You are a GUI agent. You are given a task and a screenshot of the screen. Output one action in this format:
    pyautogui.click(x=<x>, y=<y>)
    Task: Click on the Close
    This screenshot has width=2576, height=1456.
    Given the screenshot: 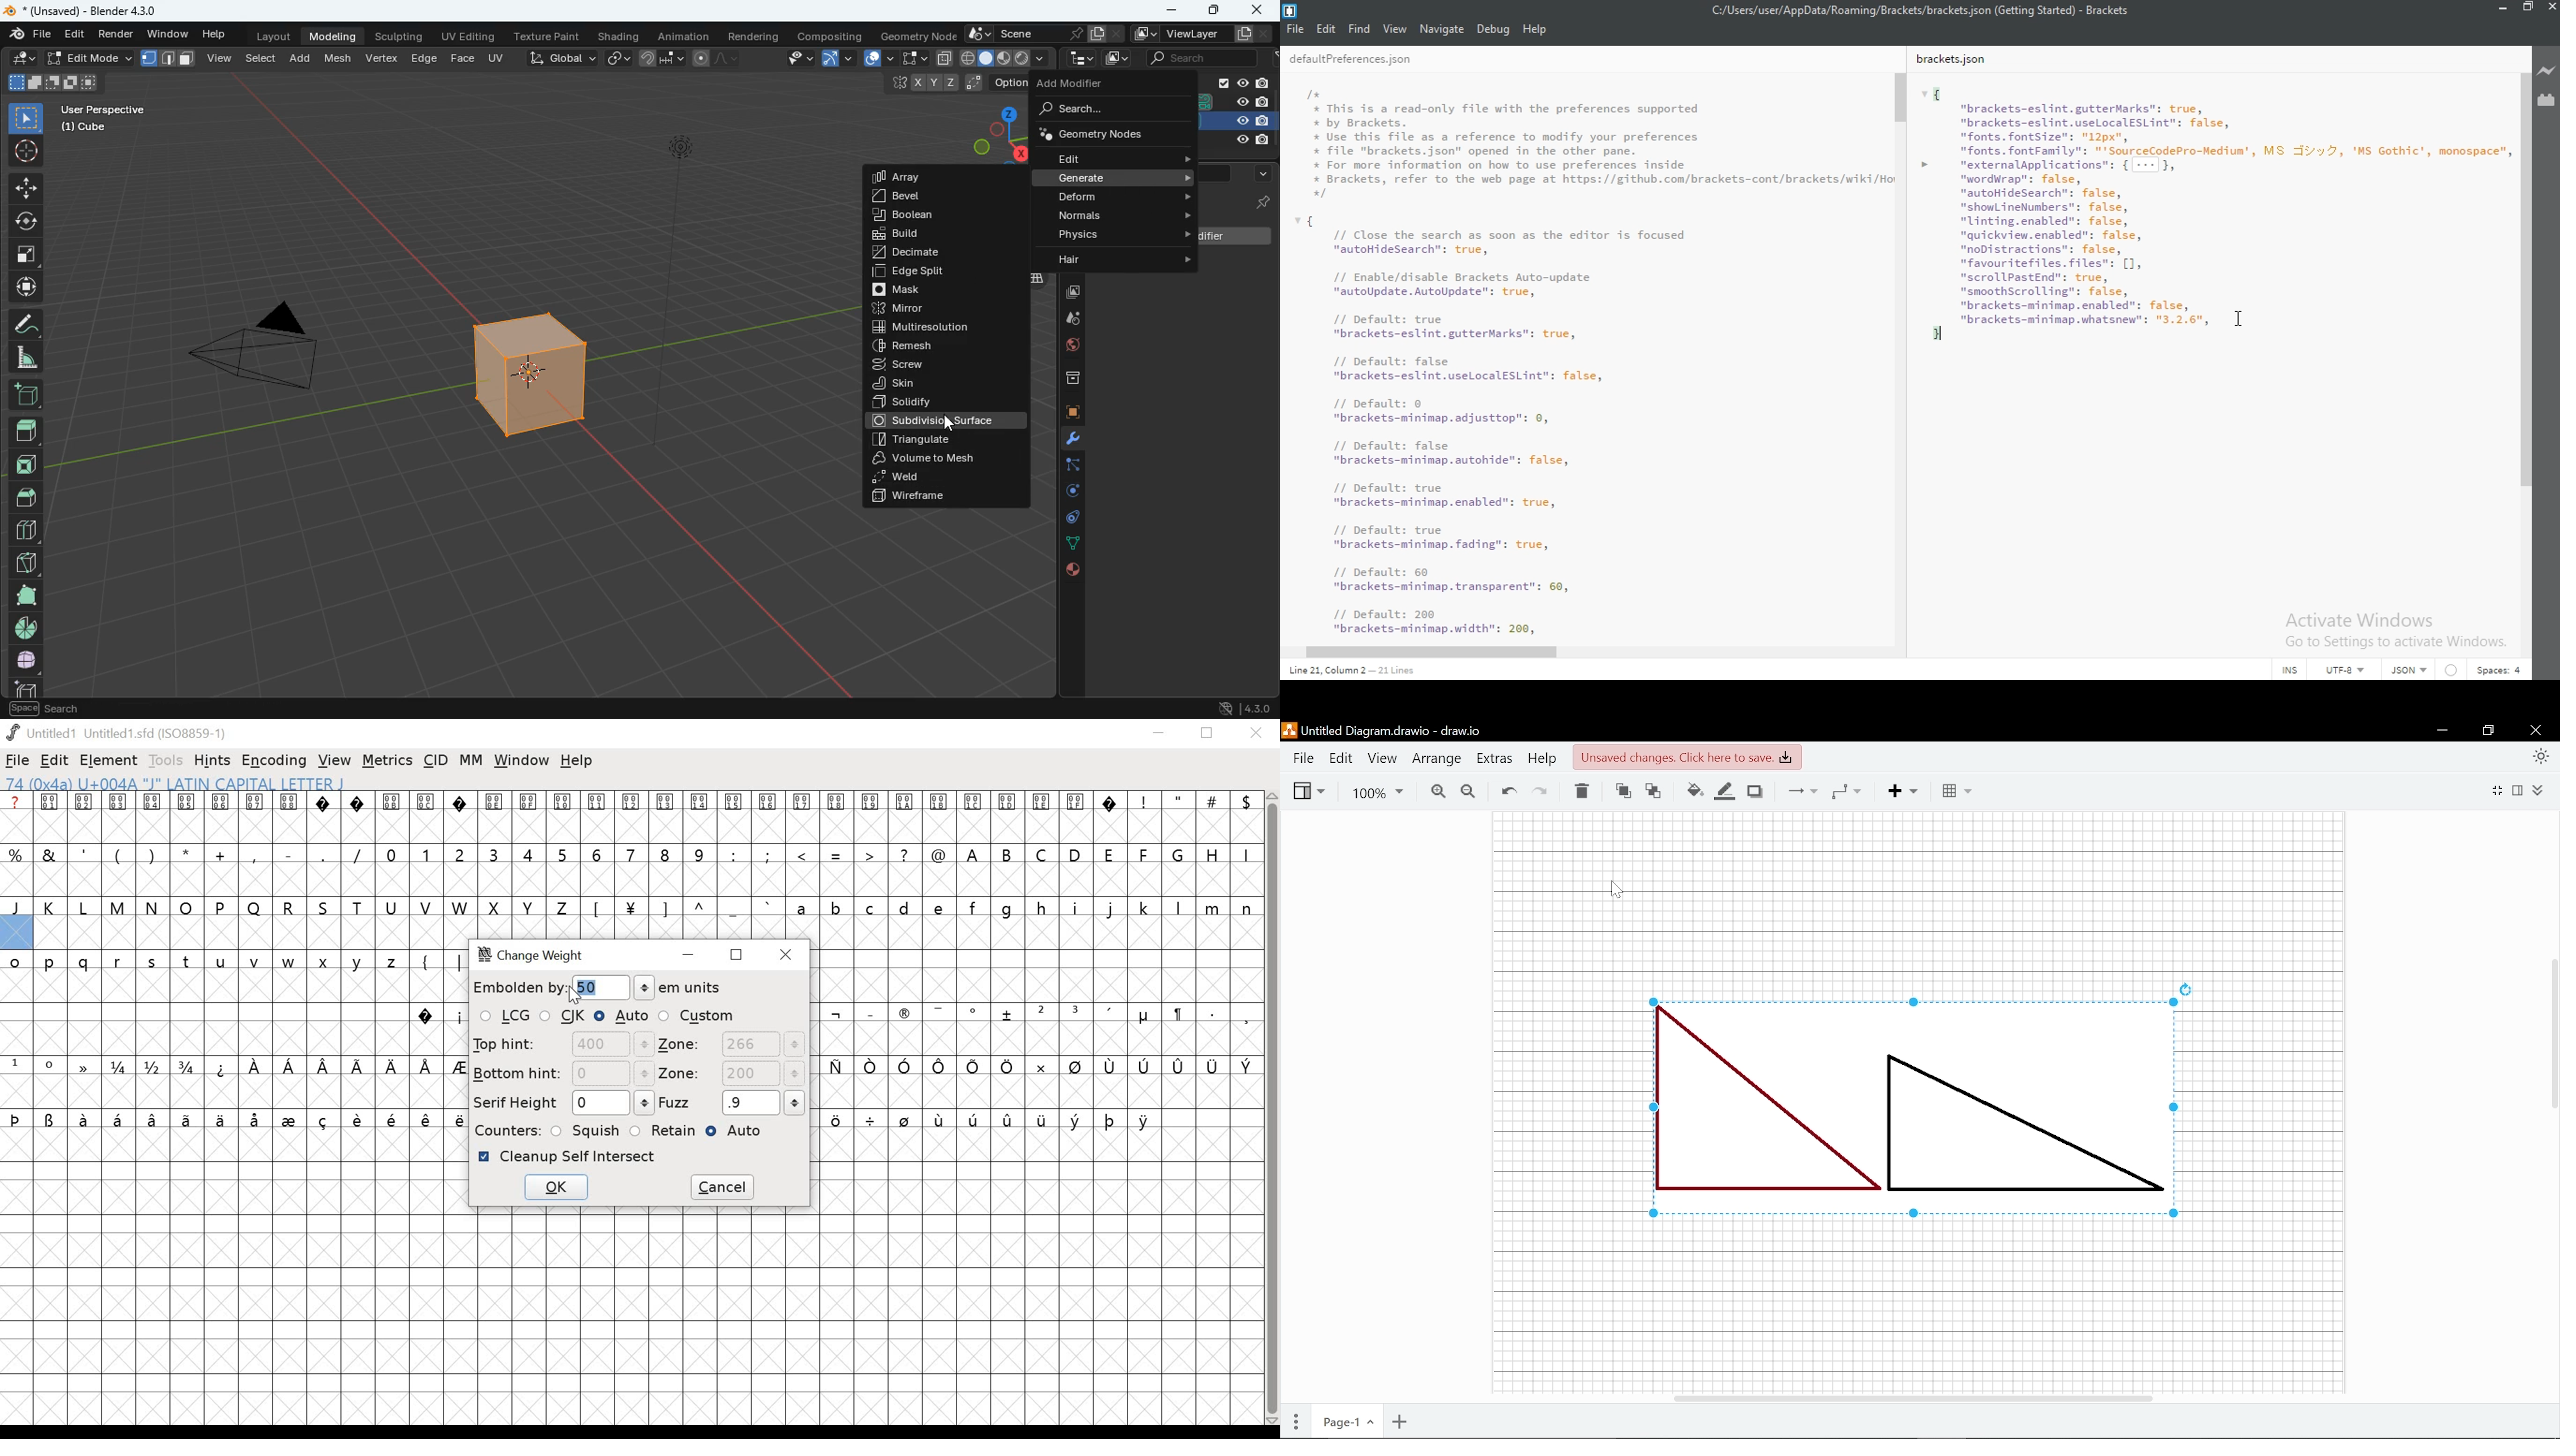 What is the action you would take?
    pyautogui.click(x=2535, y=730)
    